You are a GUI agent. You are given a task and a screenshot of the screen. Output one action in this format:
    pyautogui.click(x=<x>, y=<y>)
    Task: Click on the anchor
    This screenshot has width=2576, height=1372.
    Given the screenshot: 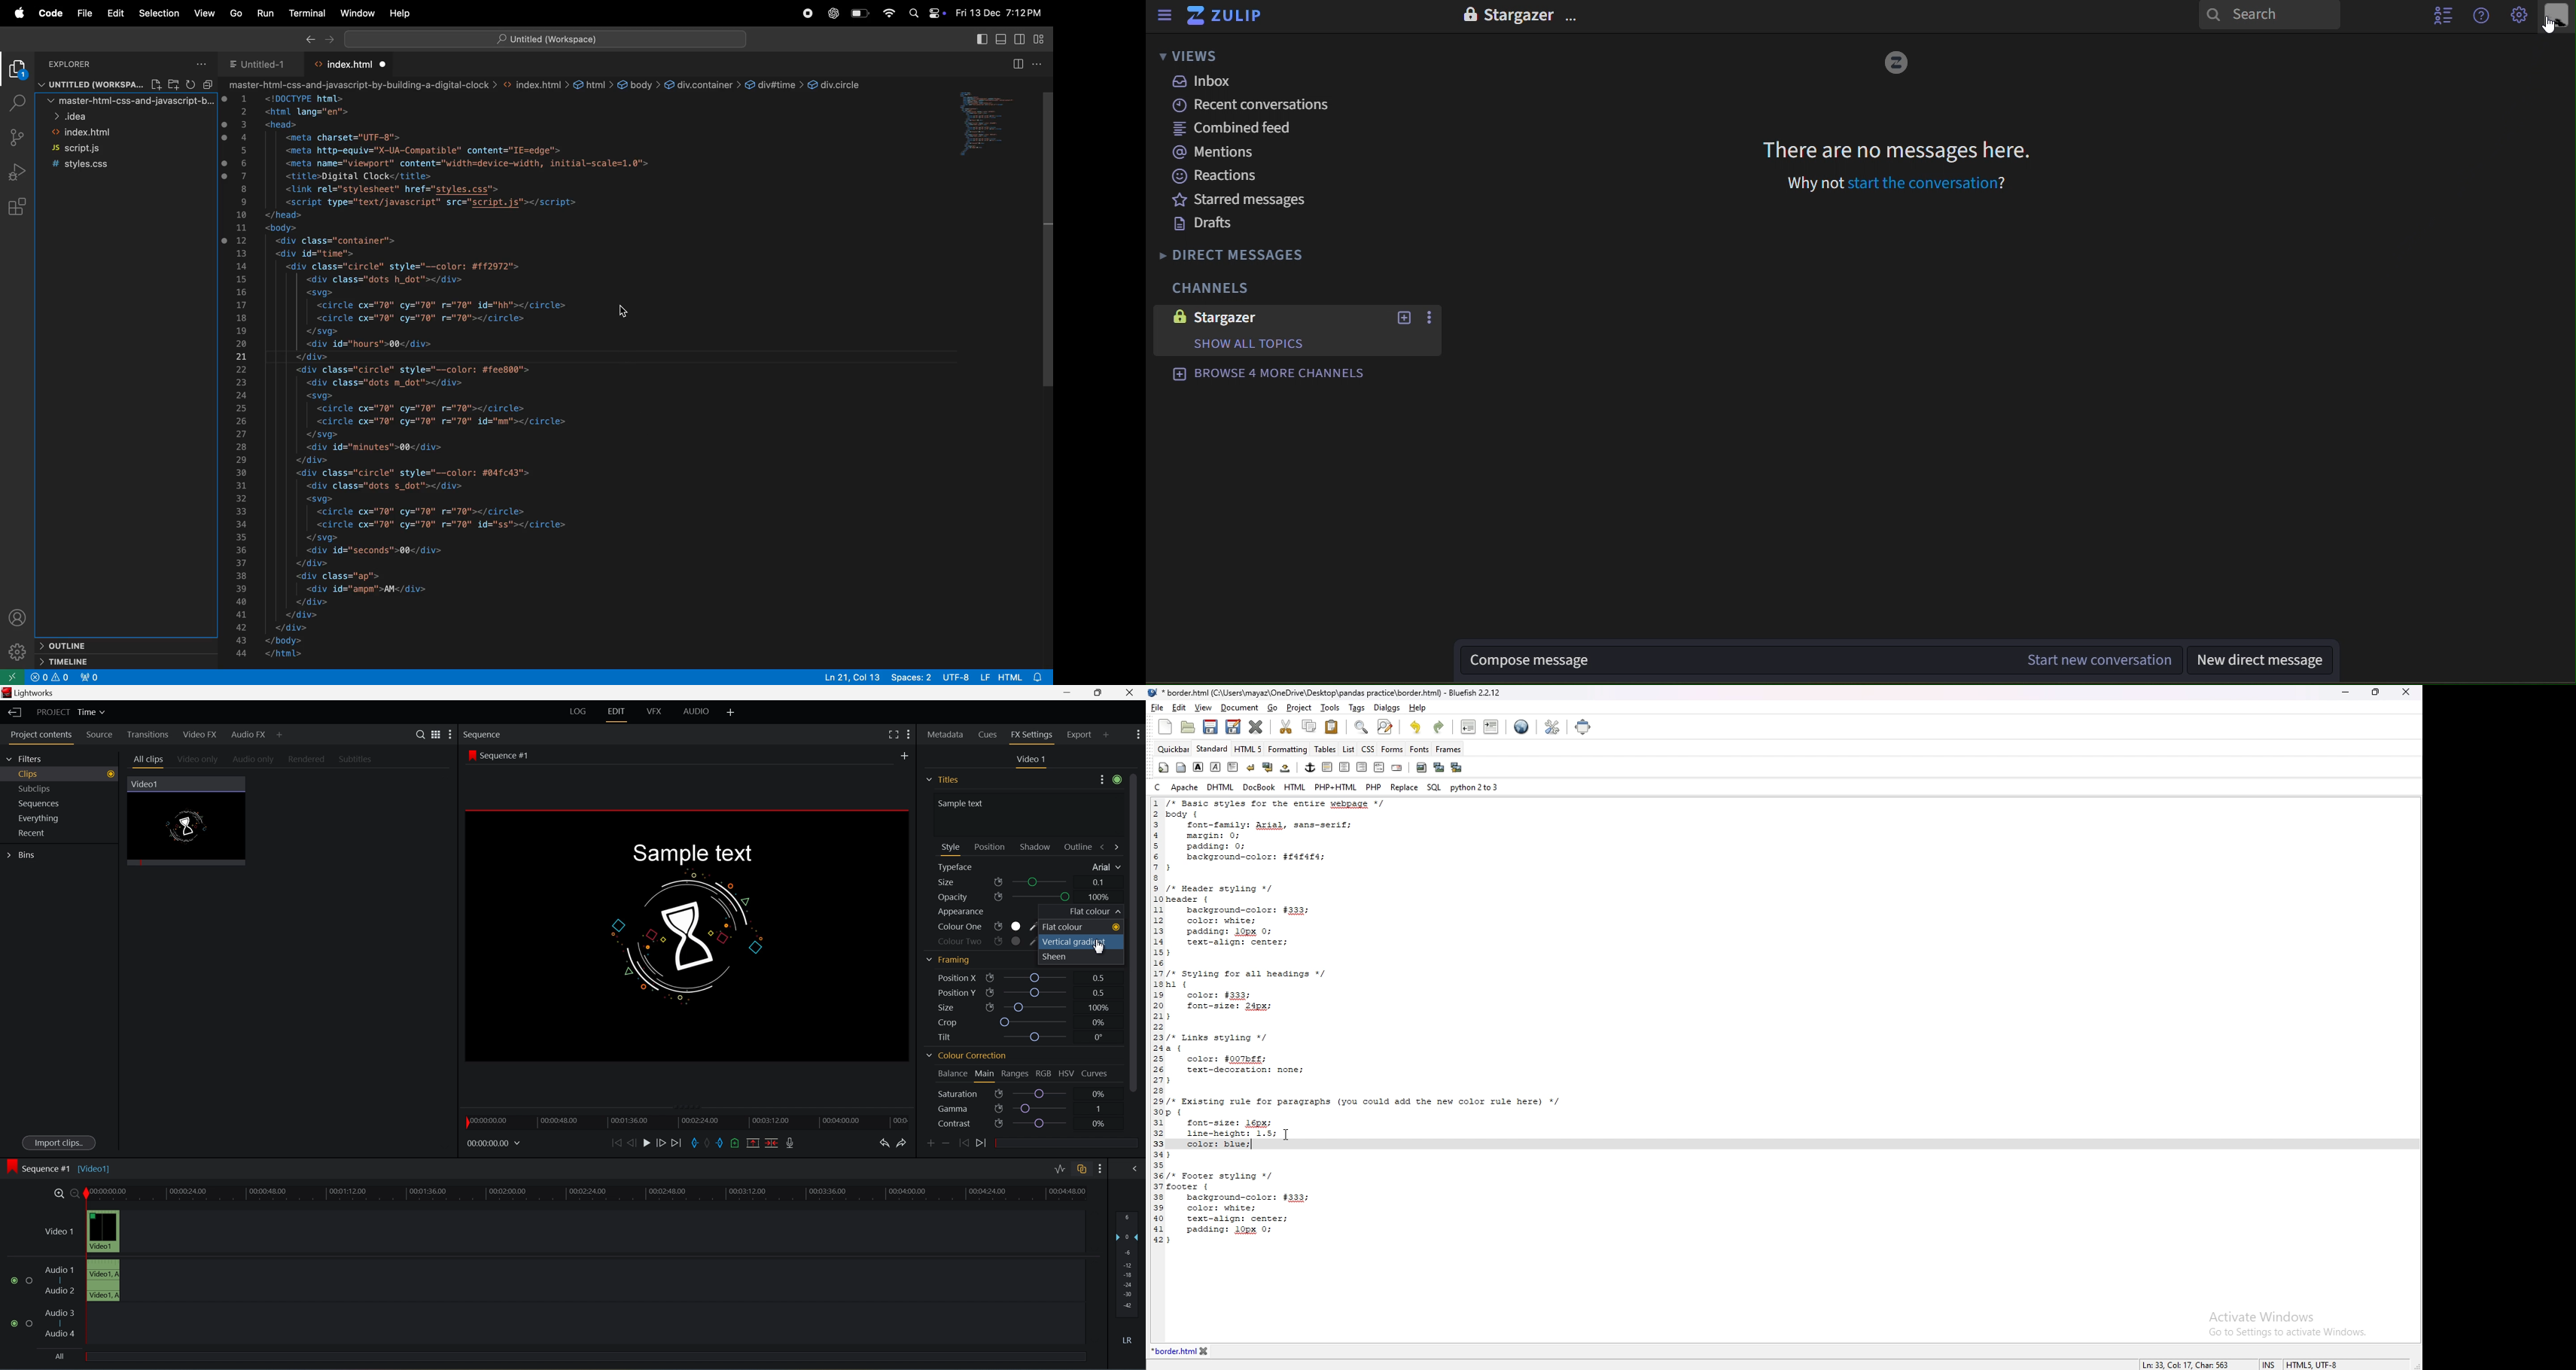 What is the action you would take?
    pyautogui.click(x=1311, y=767)
    